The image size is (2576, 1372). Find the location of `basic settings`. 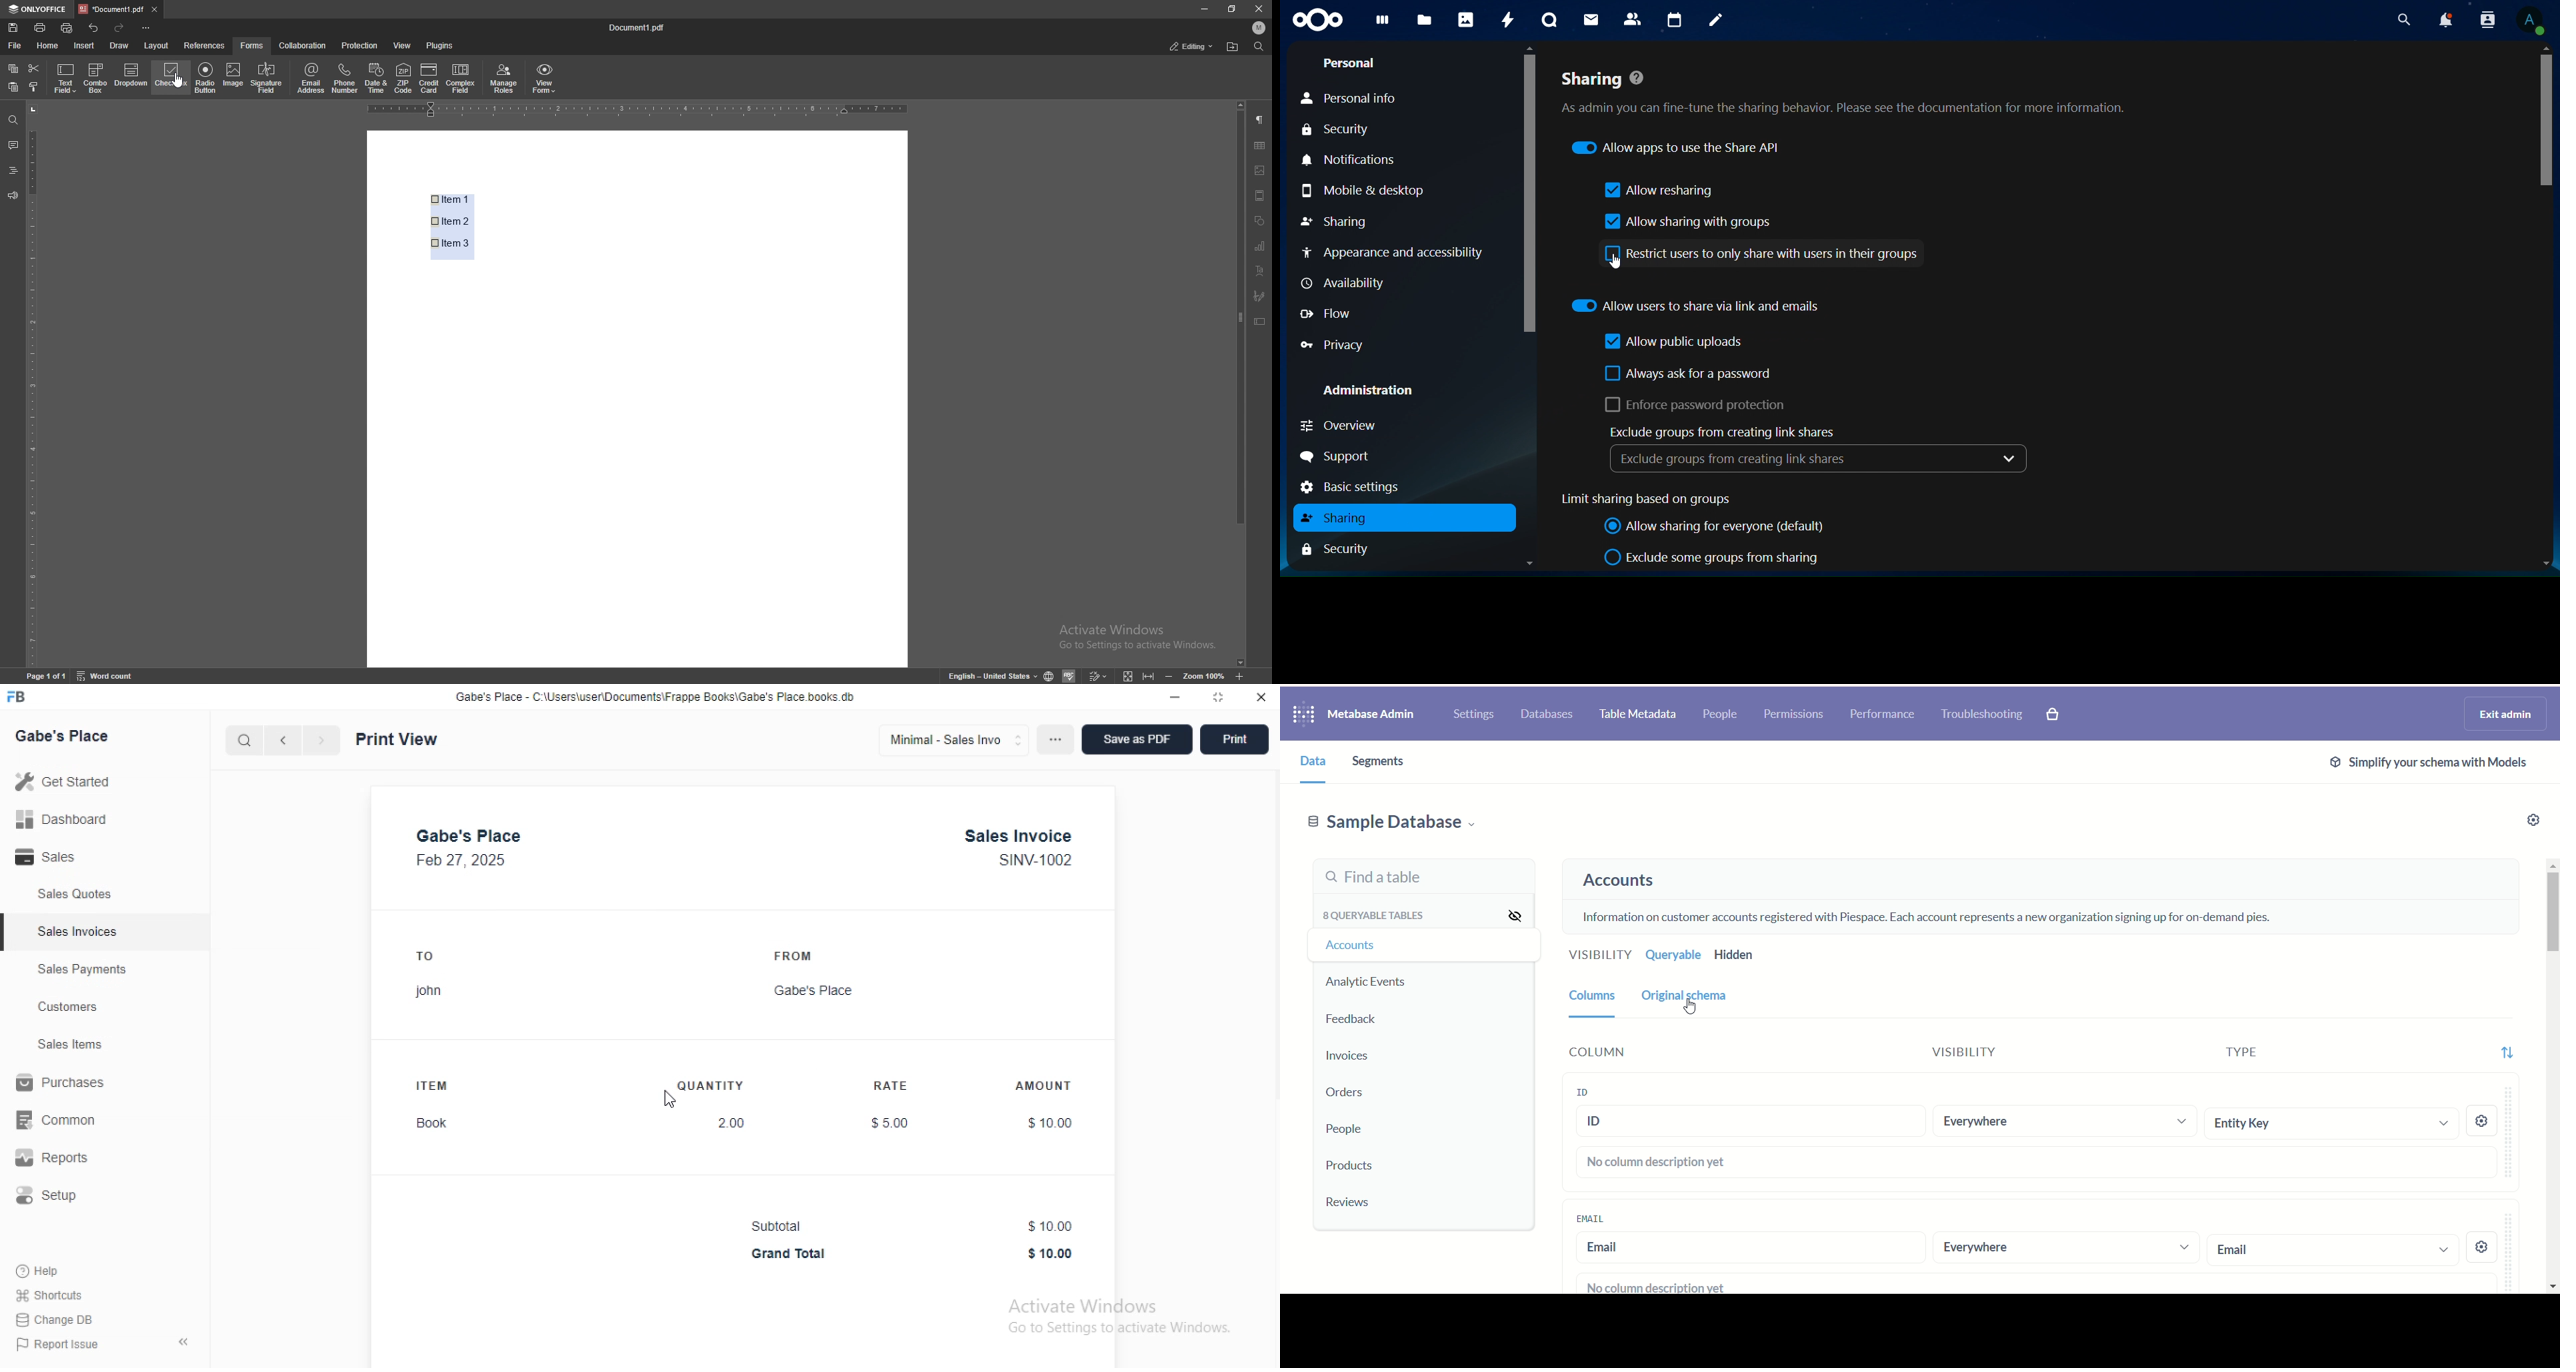

basic settings is located at coordinates (1352, 488).